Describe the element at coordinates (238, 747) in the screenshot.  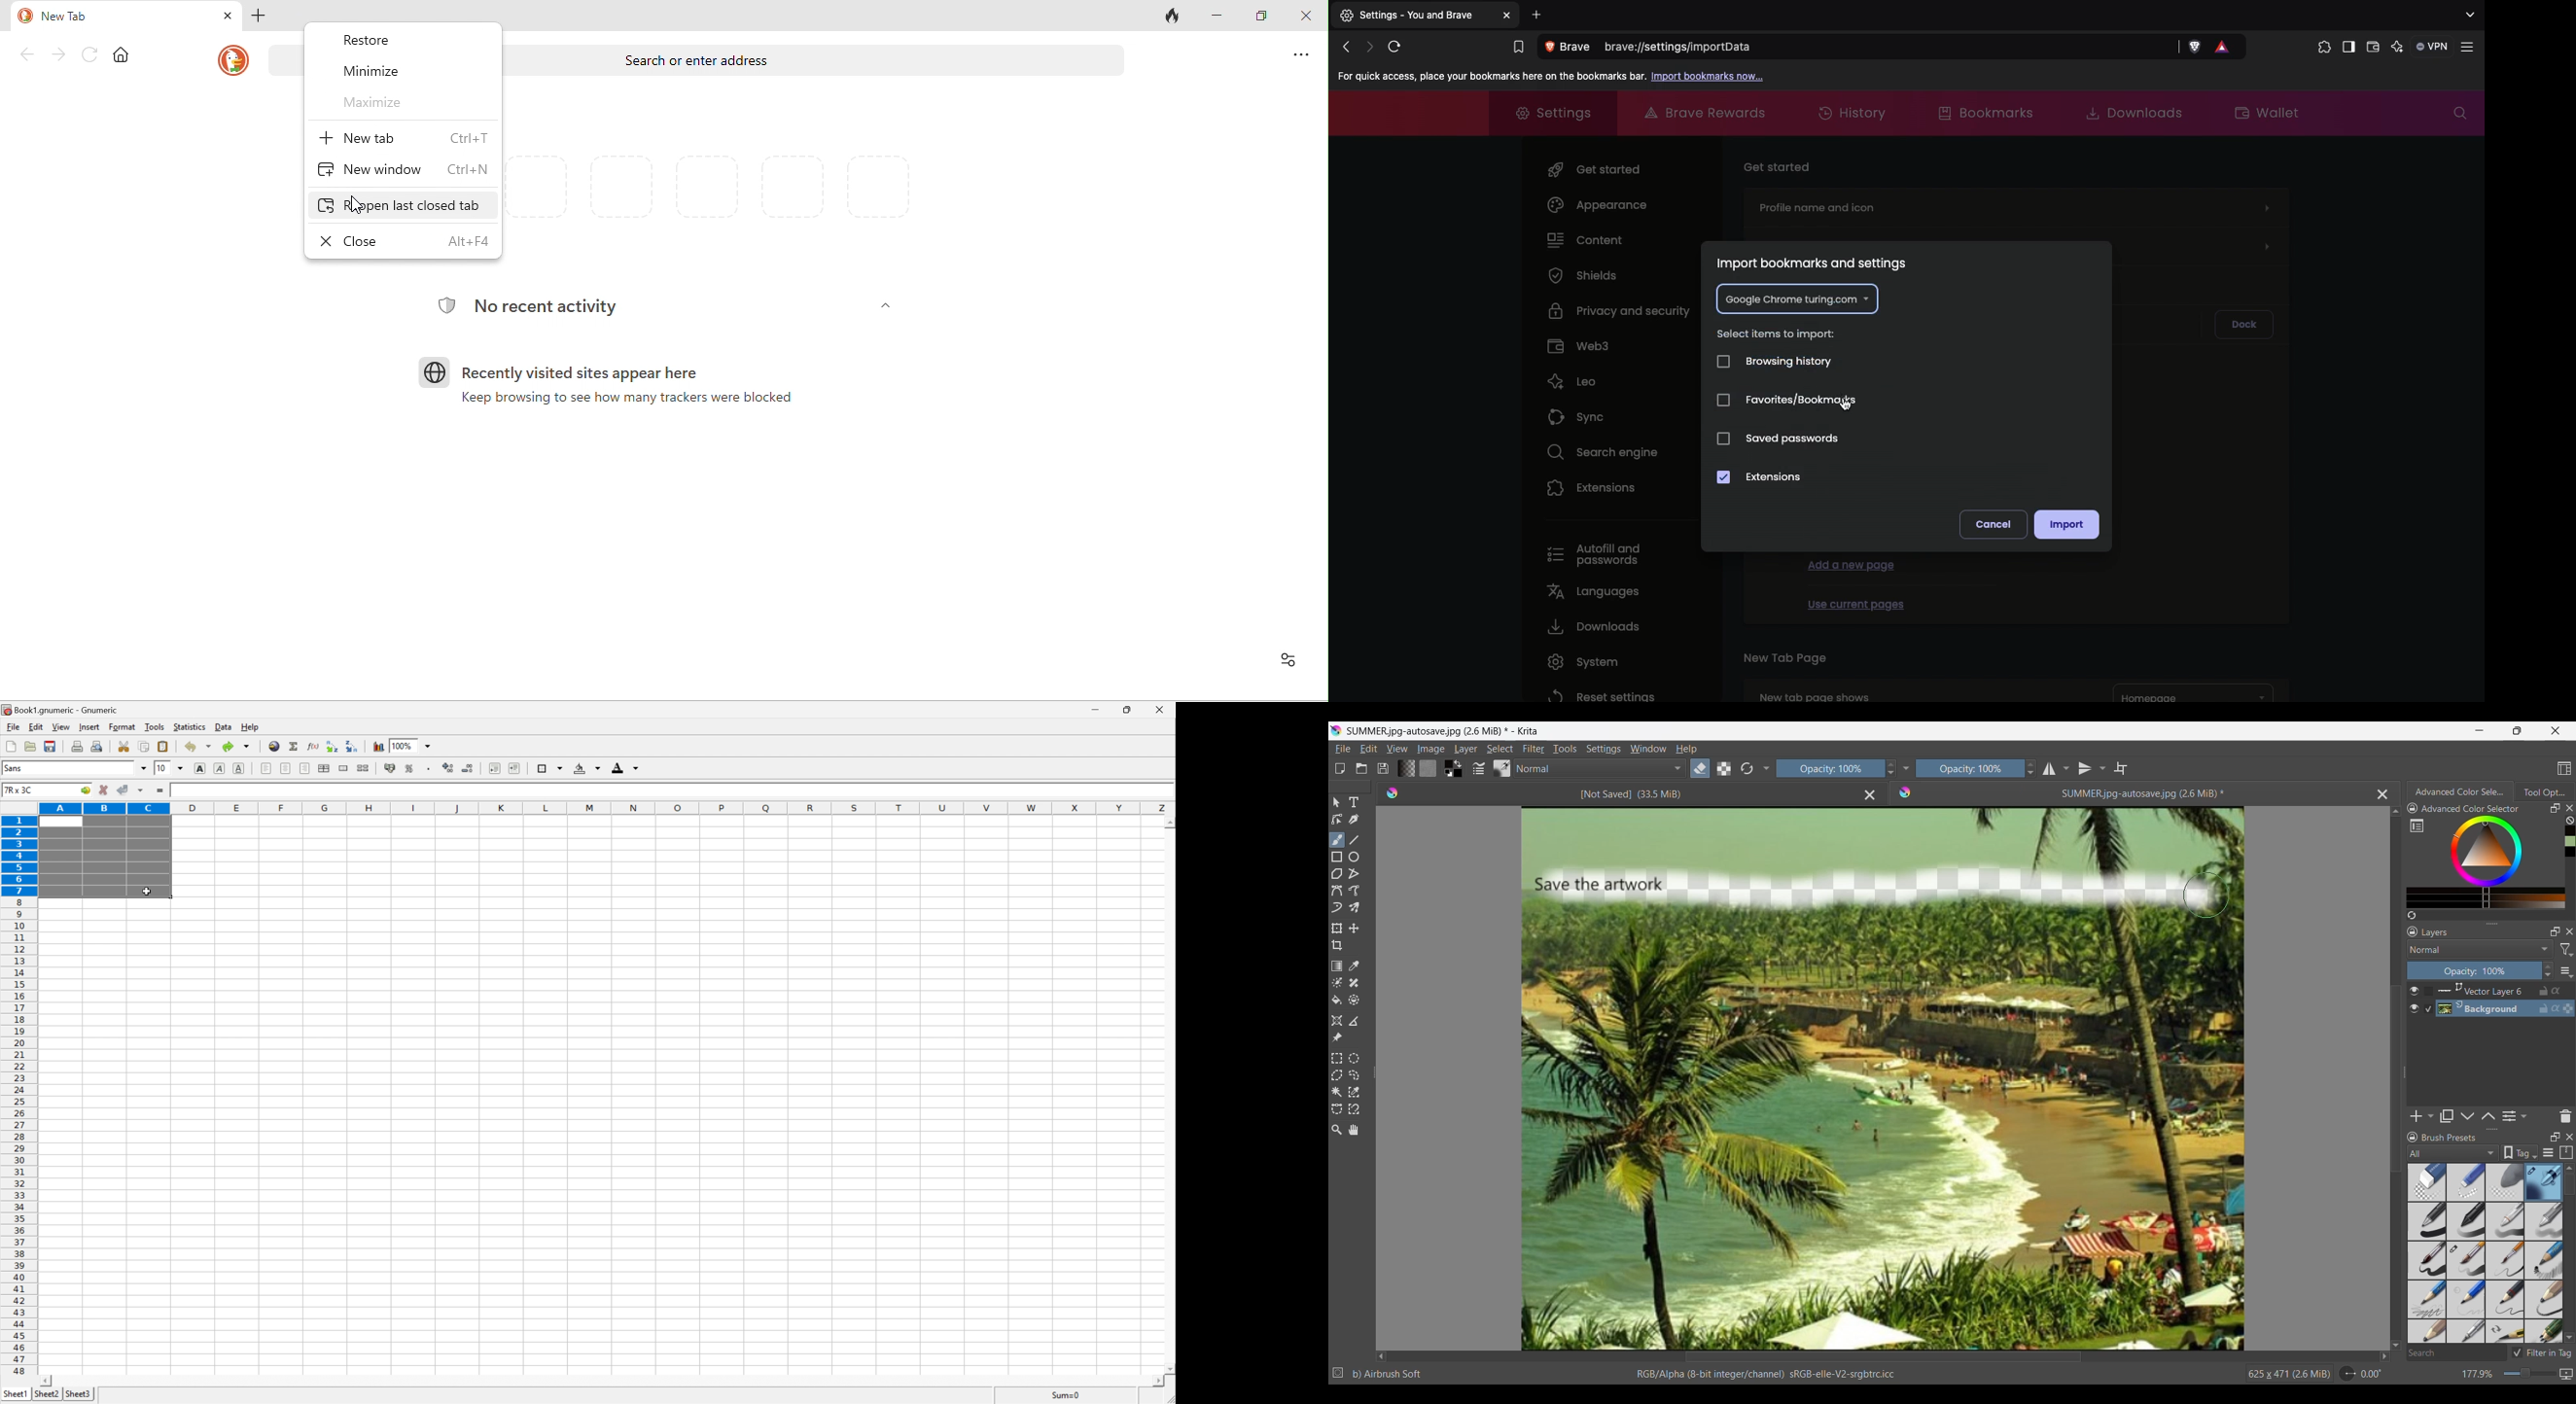
I see `redo` at that location.